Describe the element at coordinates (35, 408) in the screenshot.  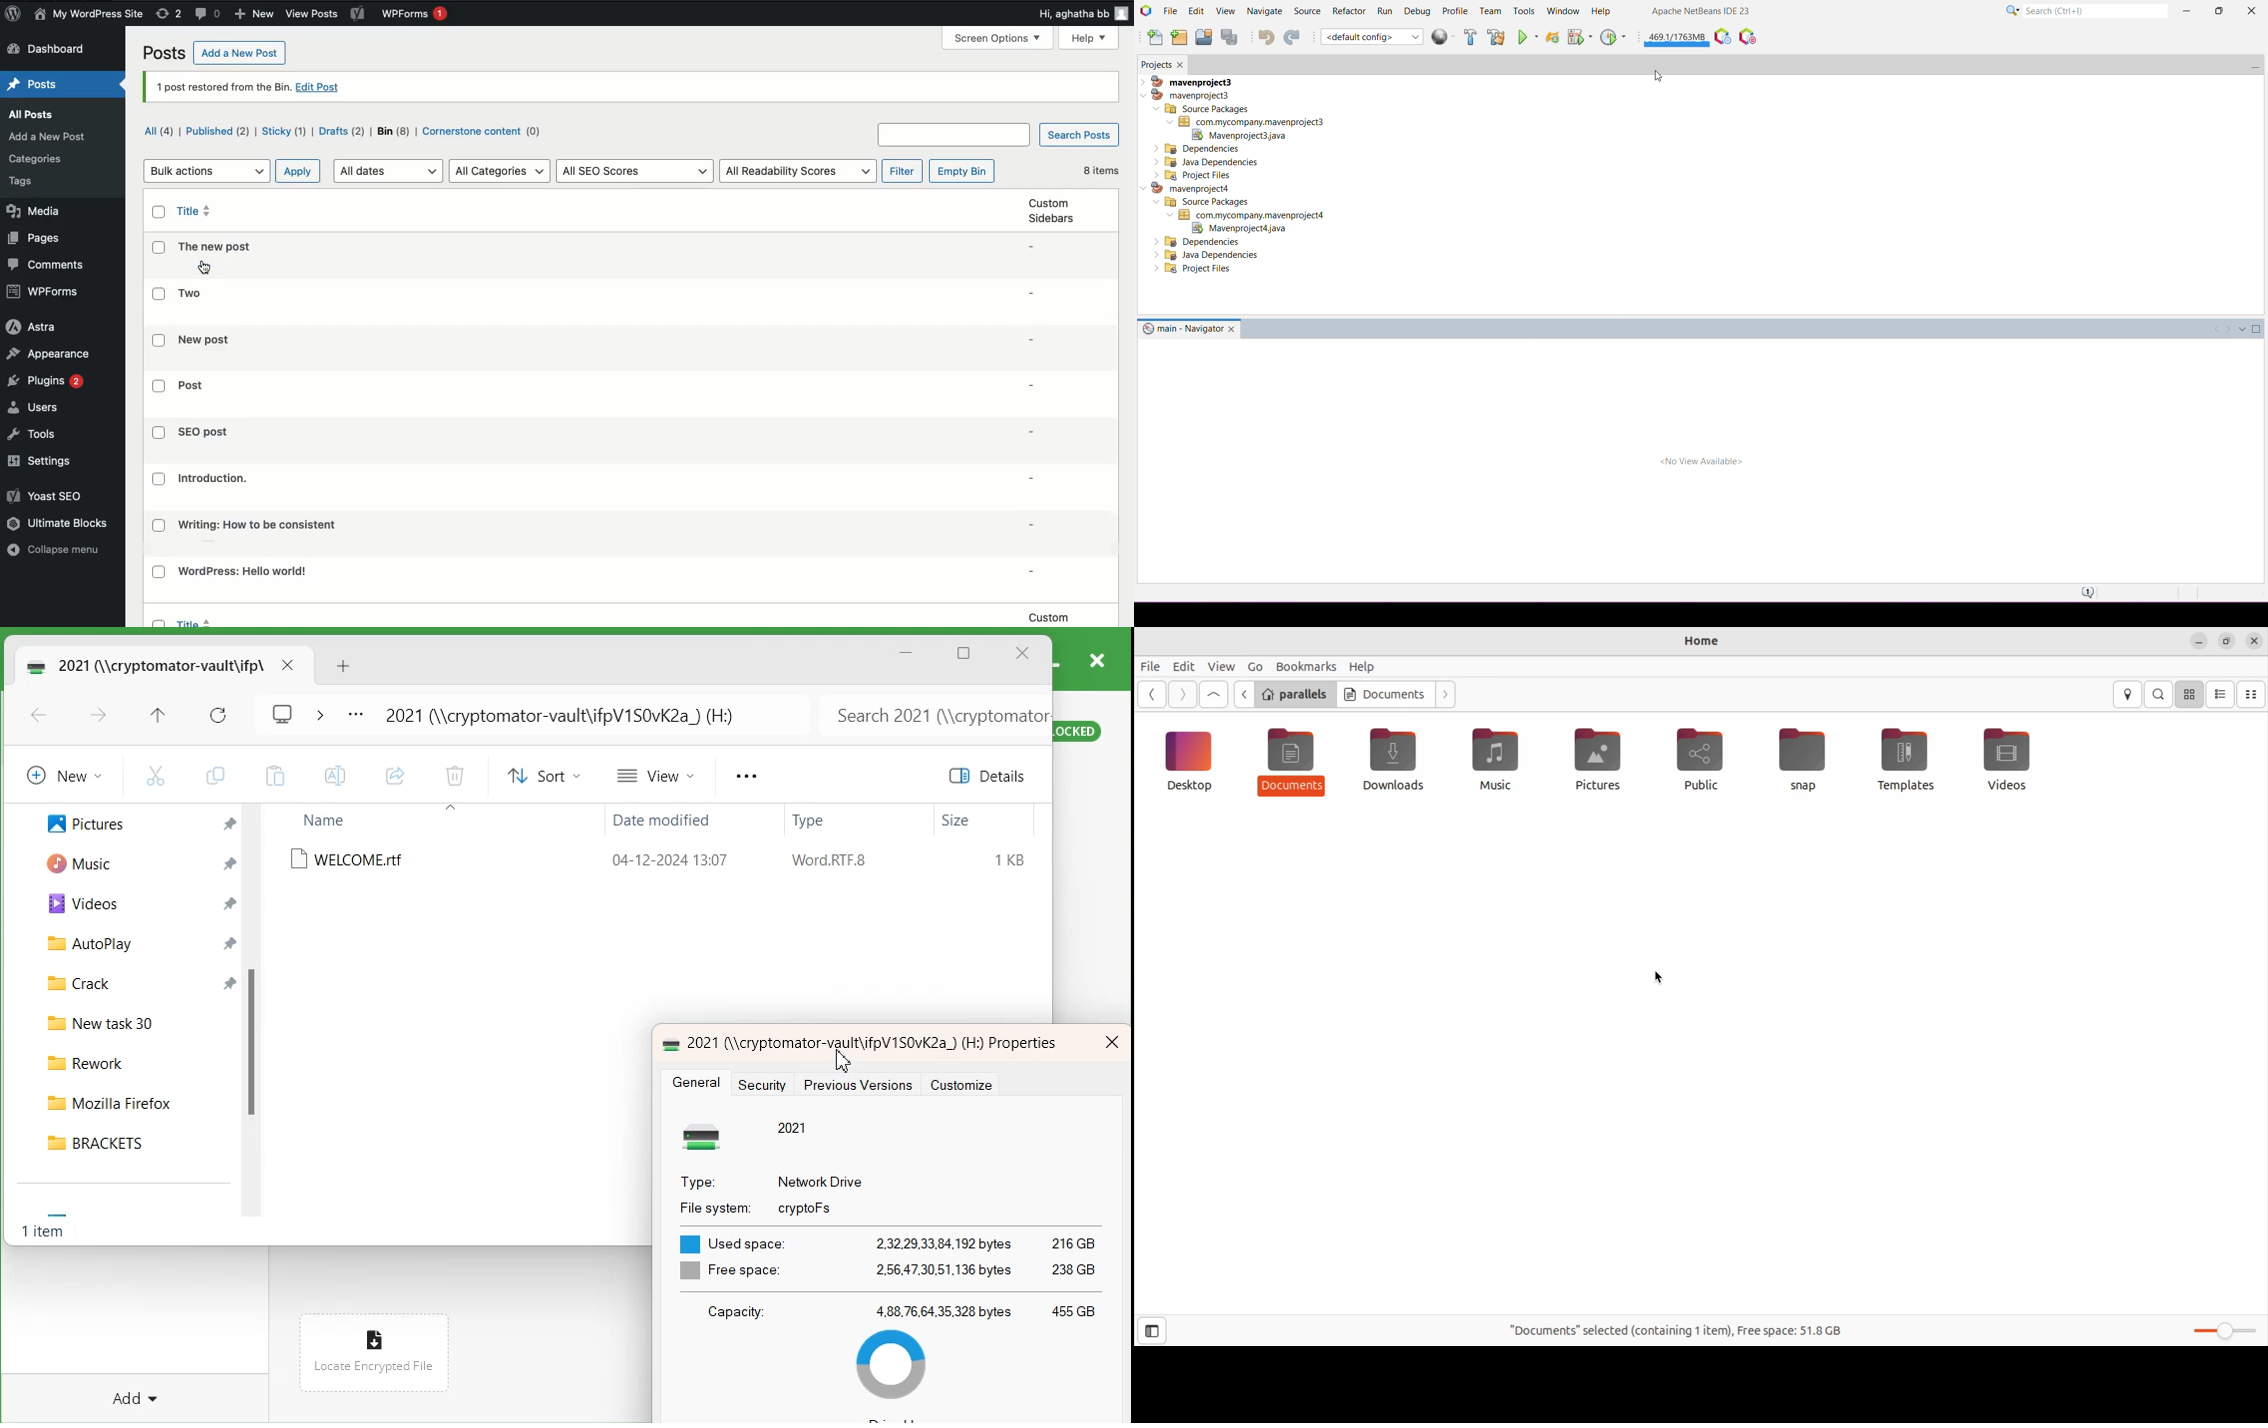
I see `Users` at that location.